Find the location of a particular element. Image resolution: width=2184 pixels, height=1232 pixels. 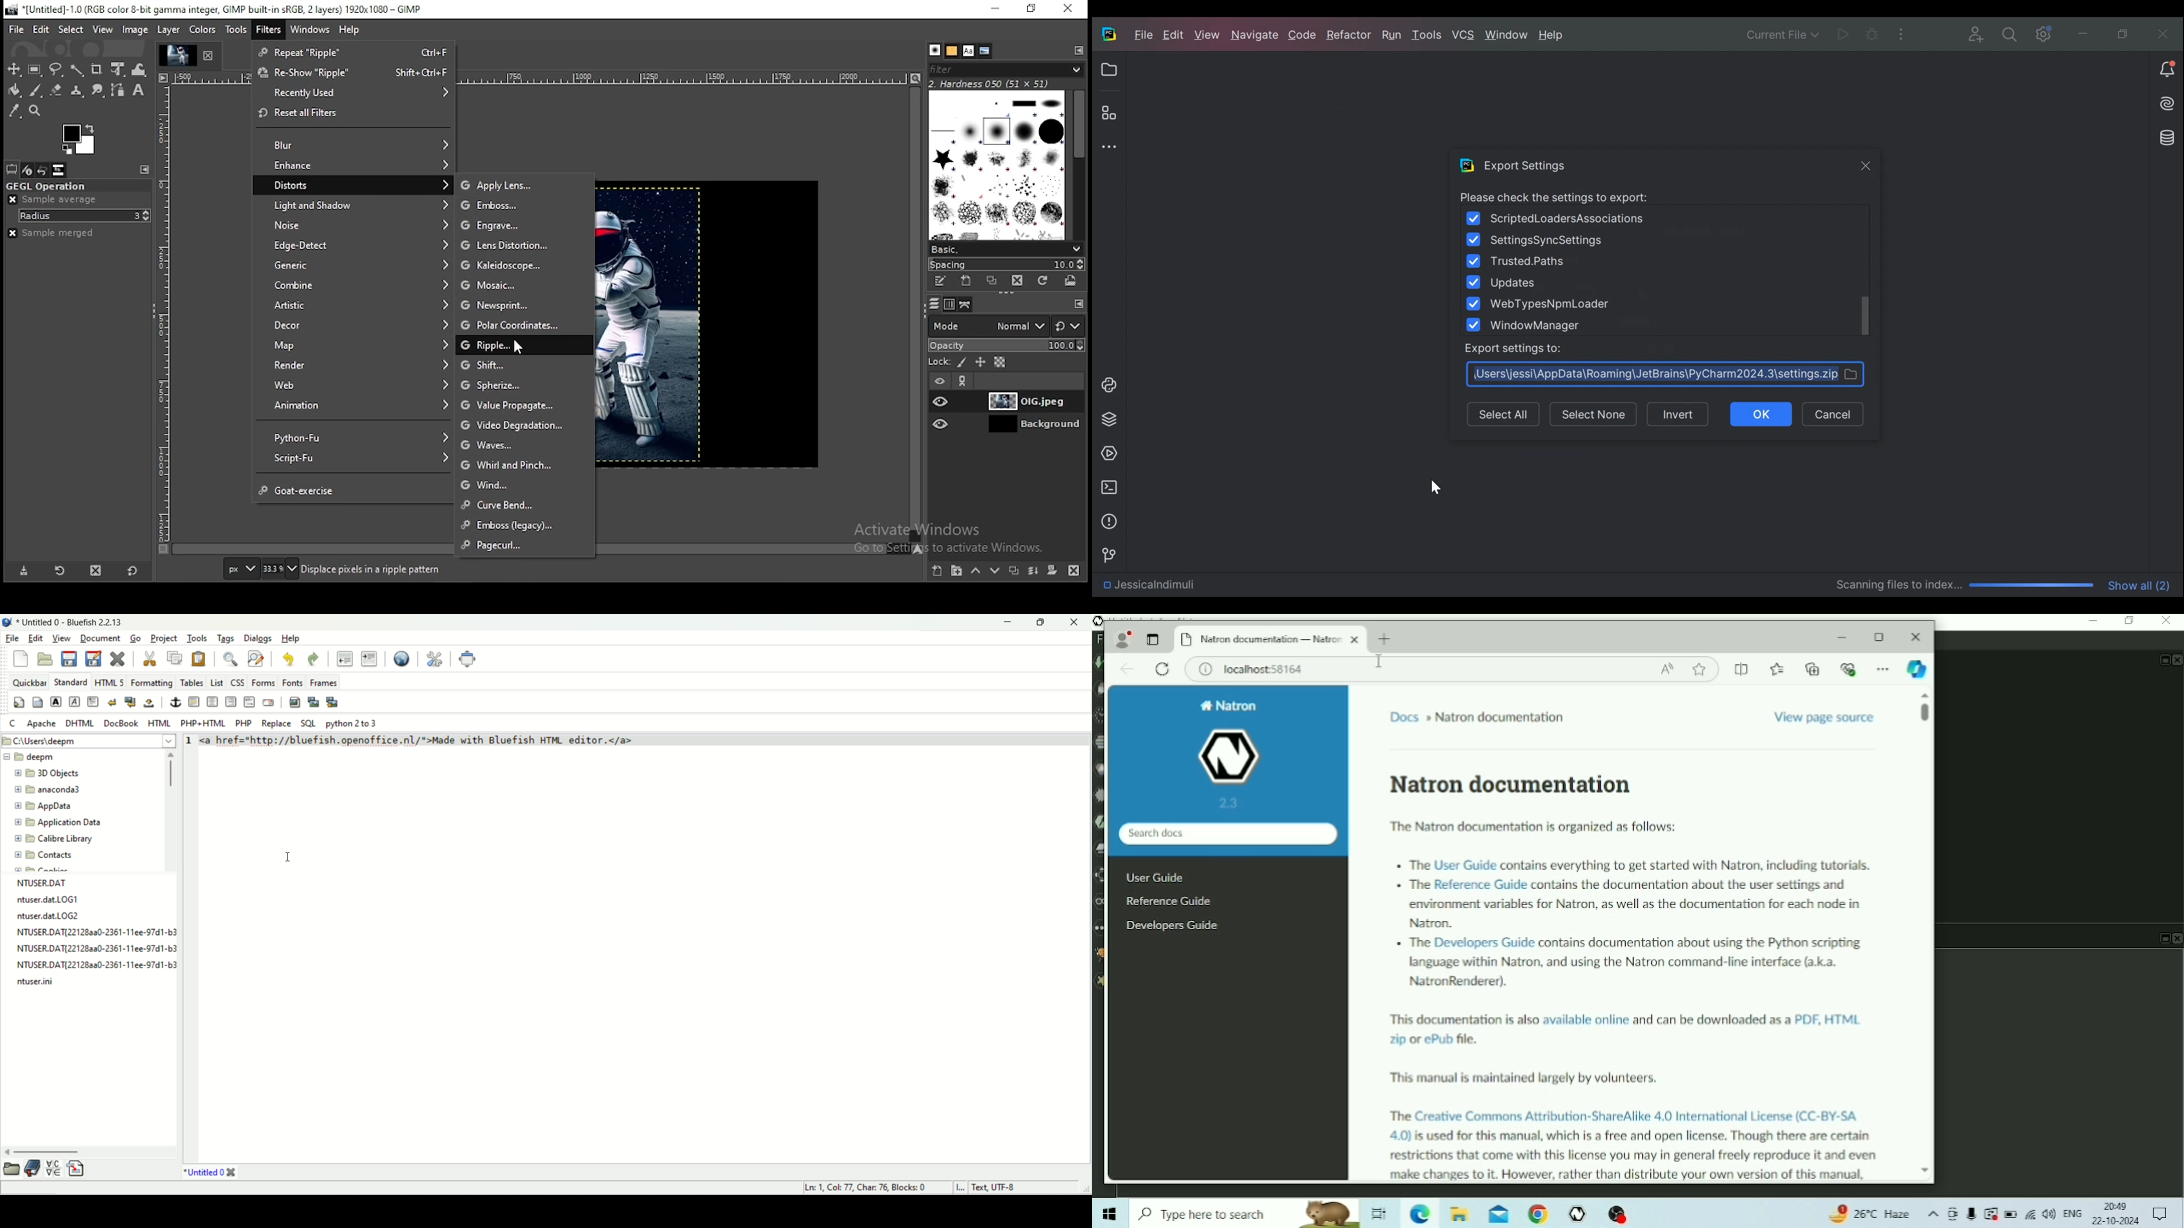

insert file is located at coordinates (75, 1168).